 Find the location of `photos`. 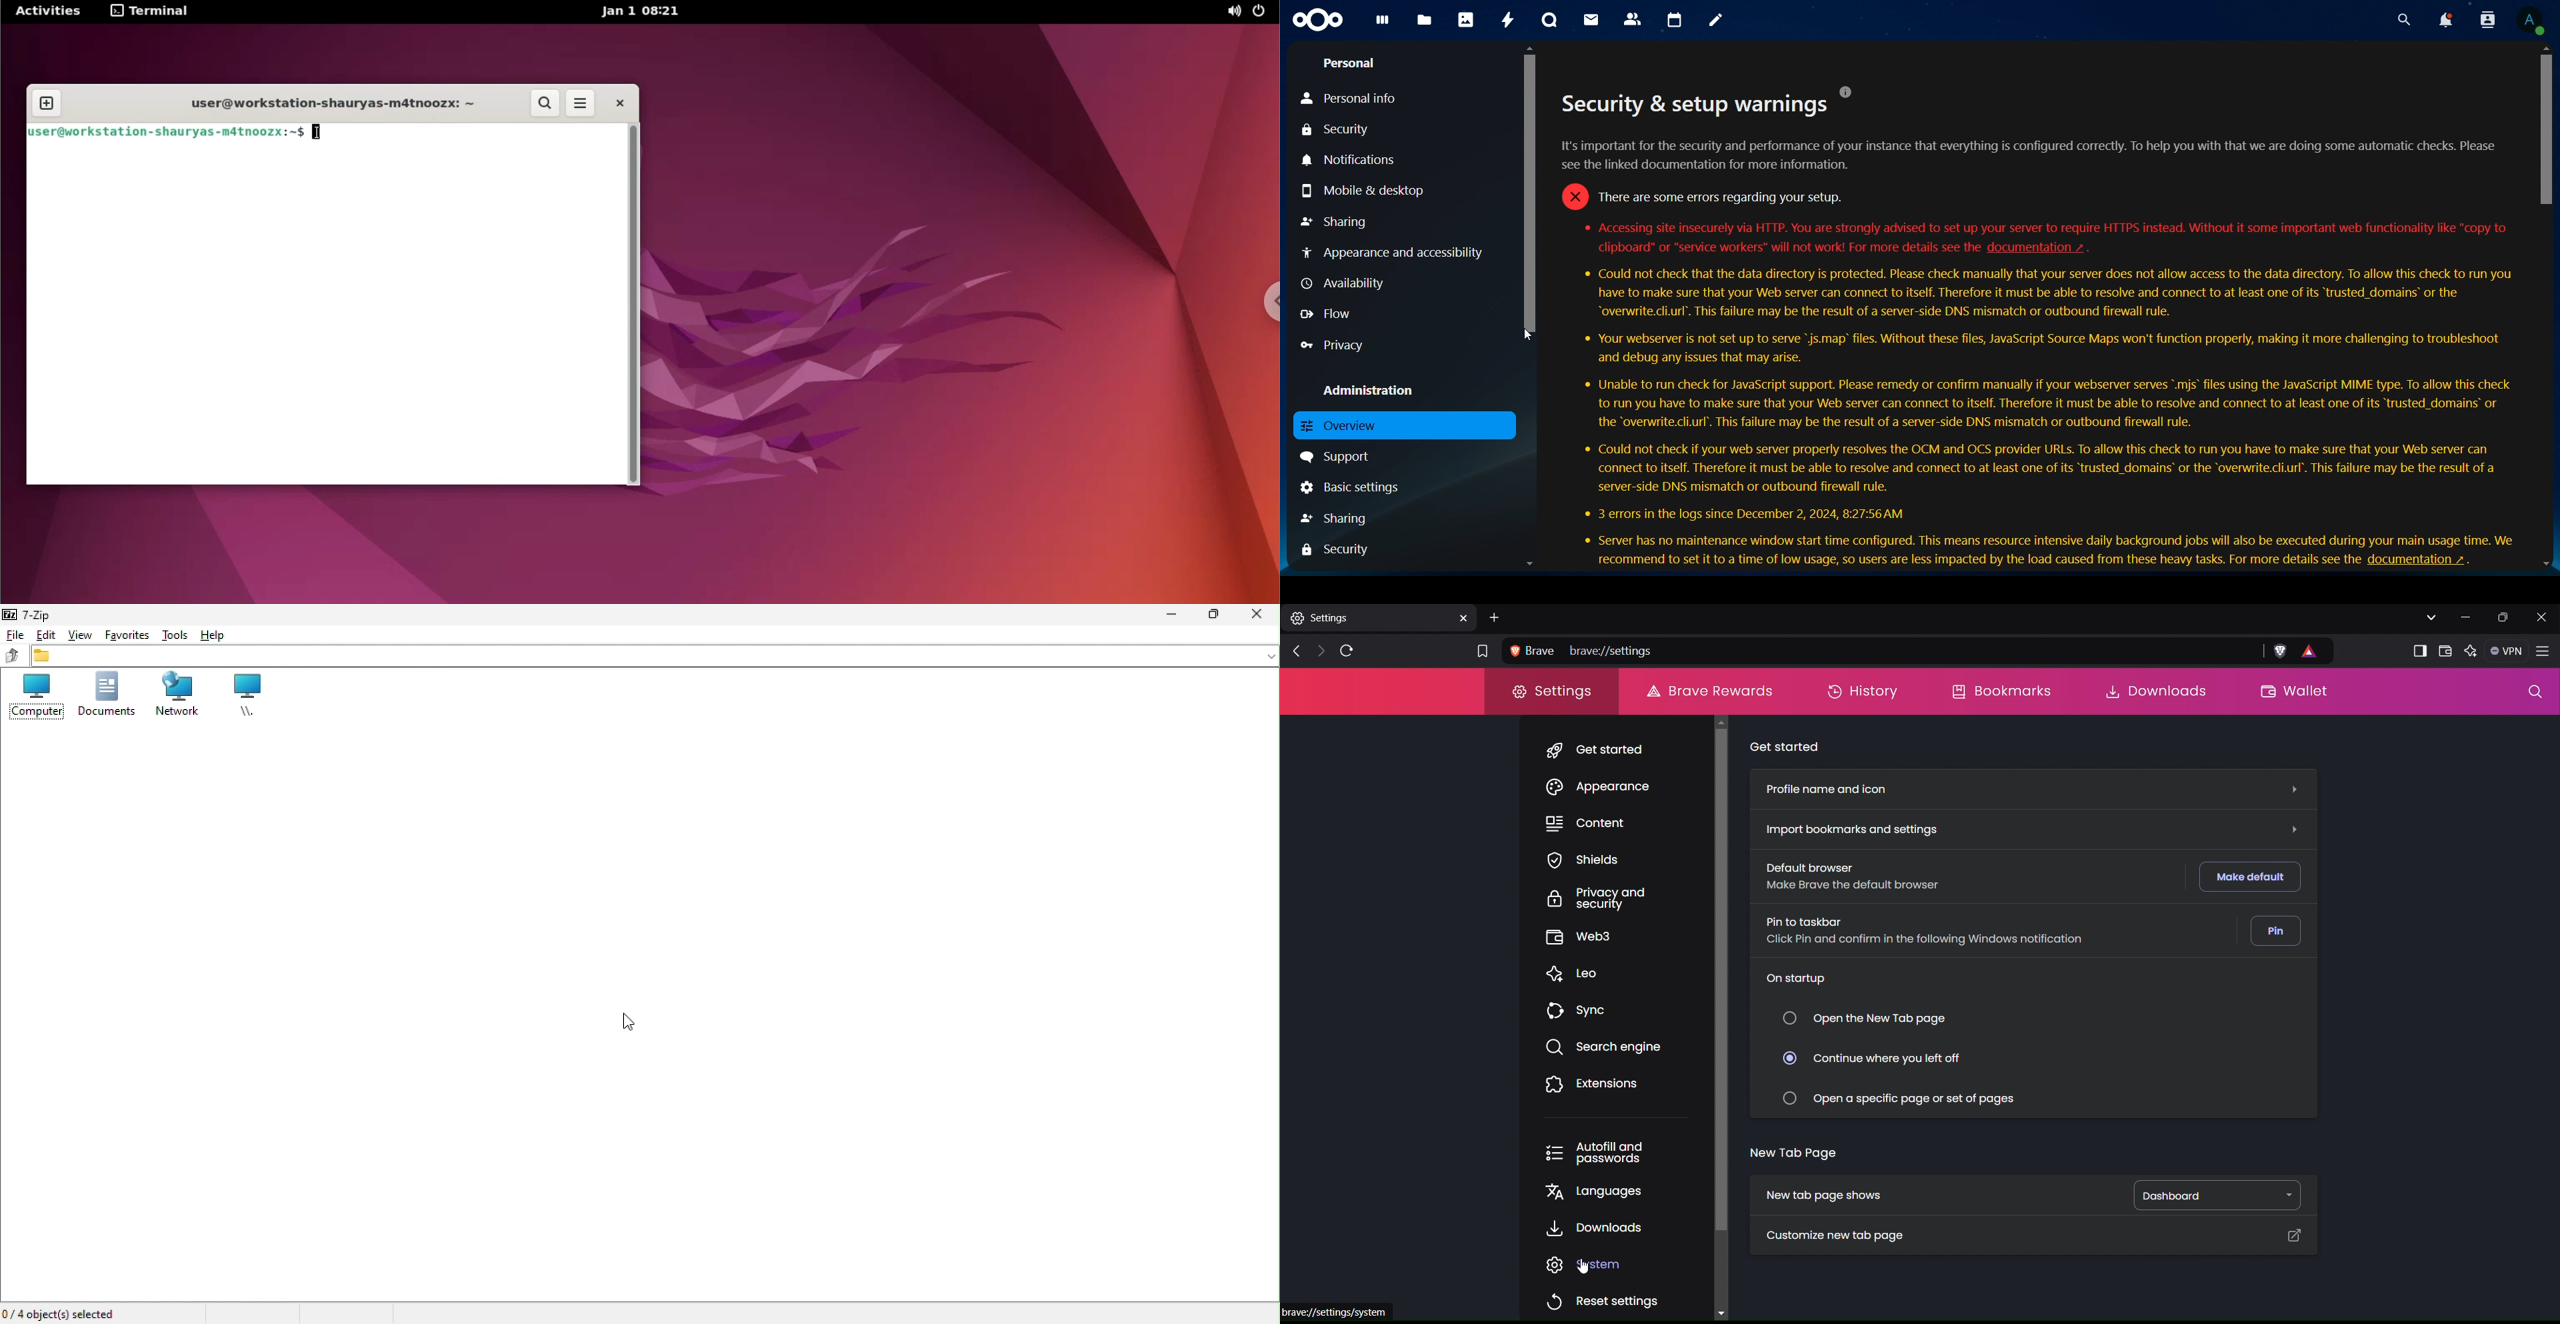

photos is located at coordinates (1466, 19).